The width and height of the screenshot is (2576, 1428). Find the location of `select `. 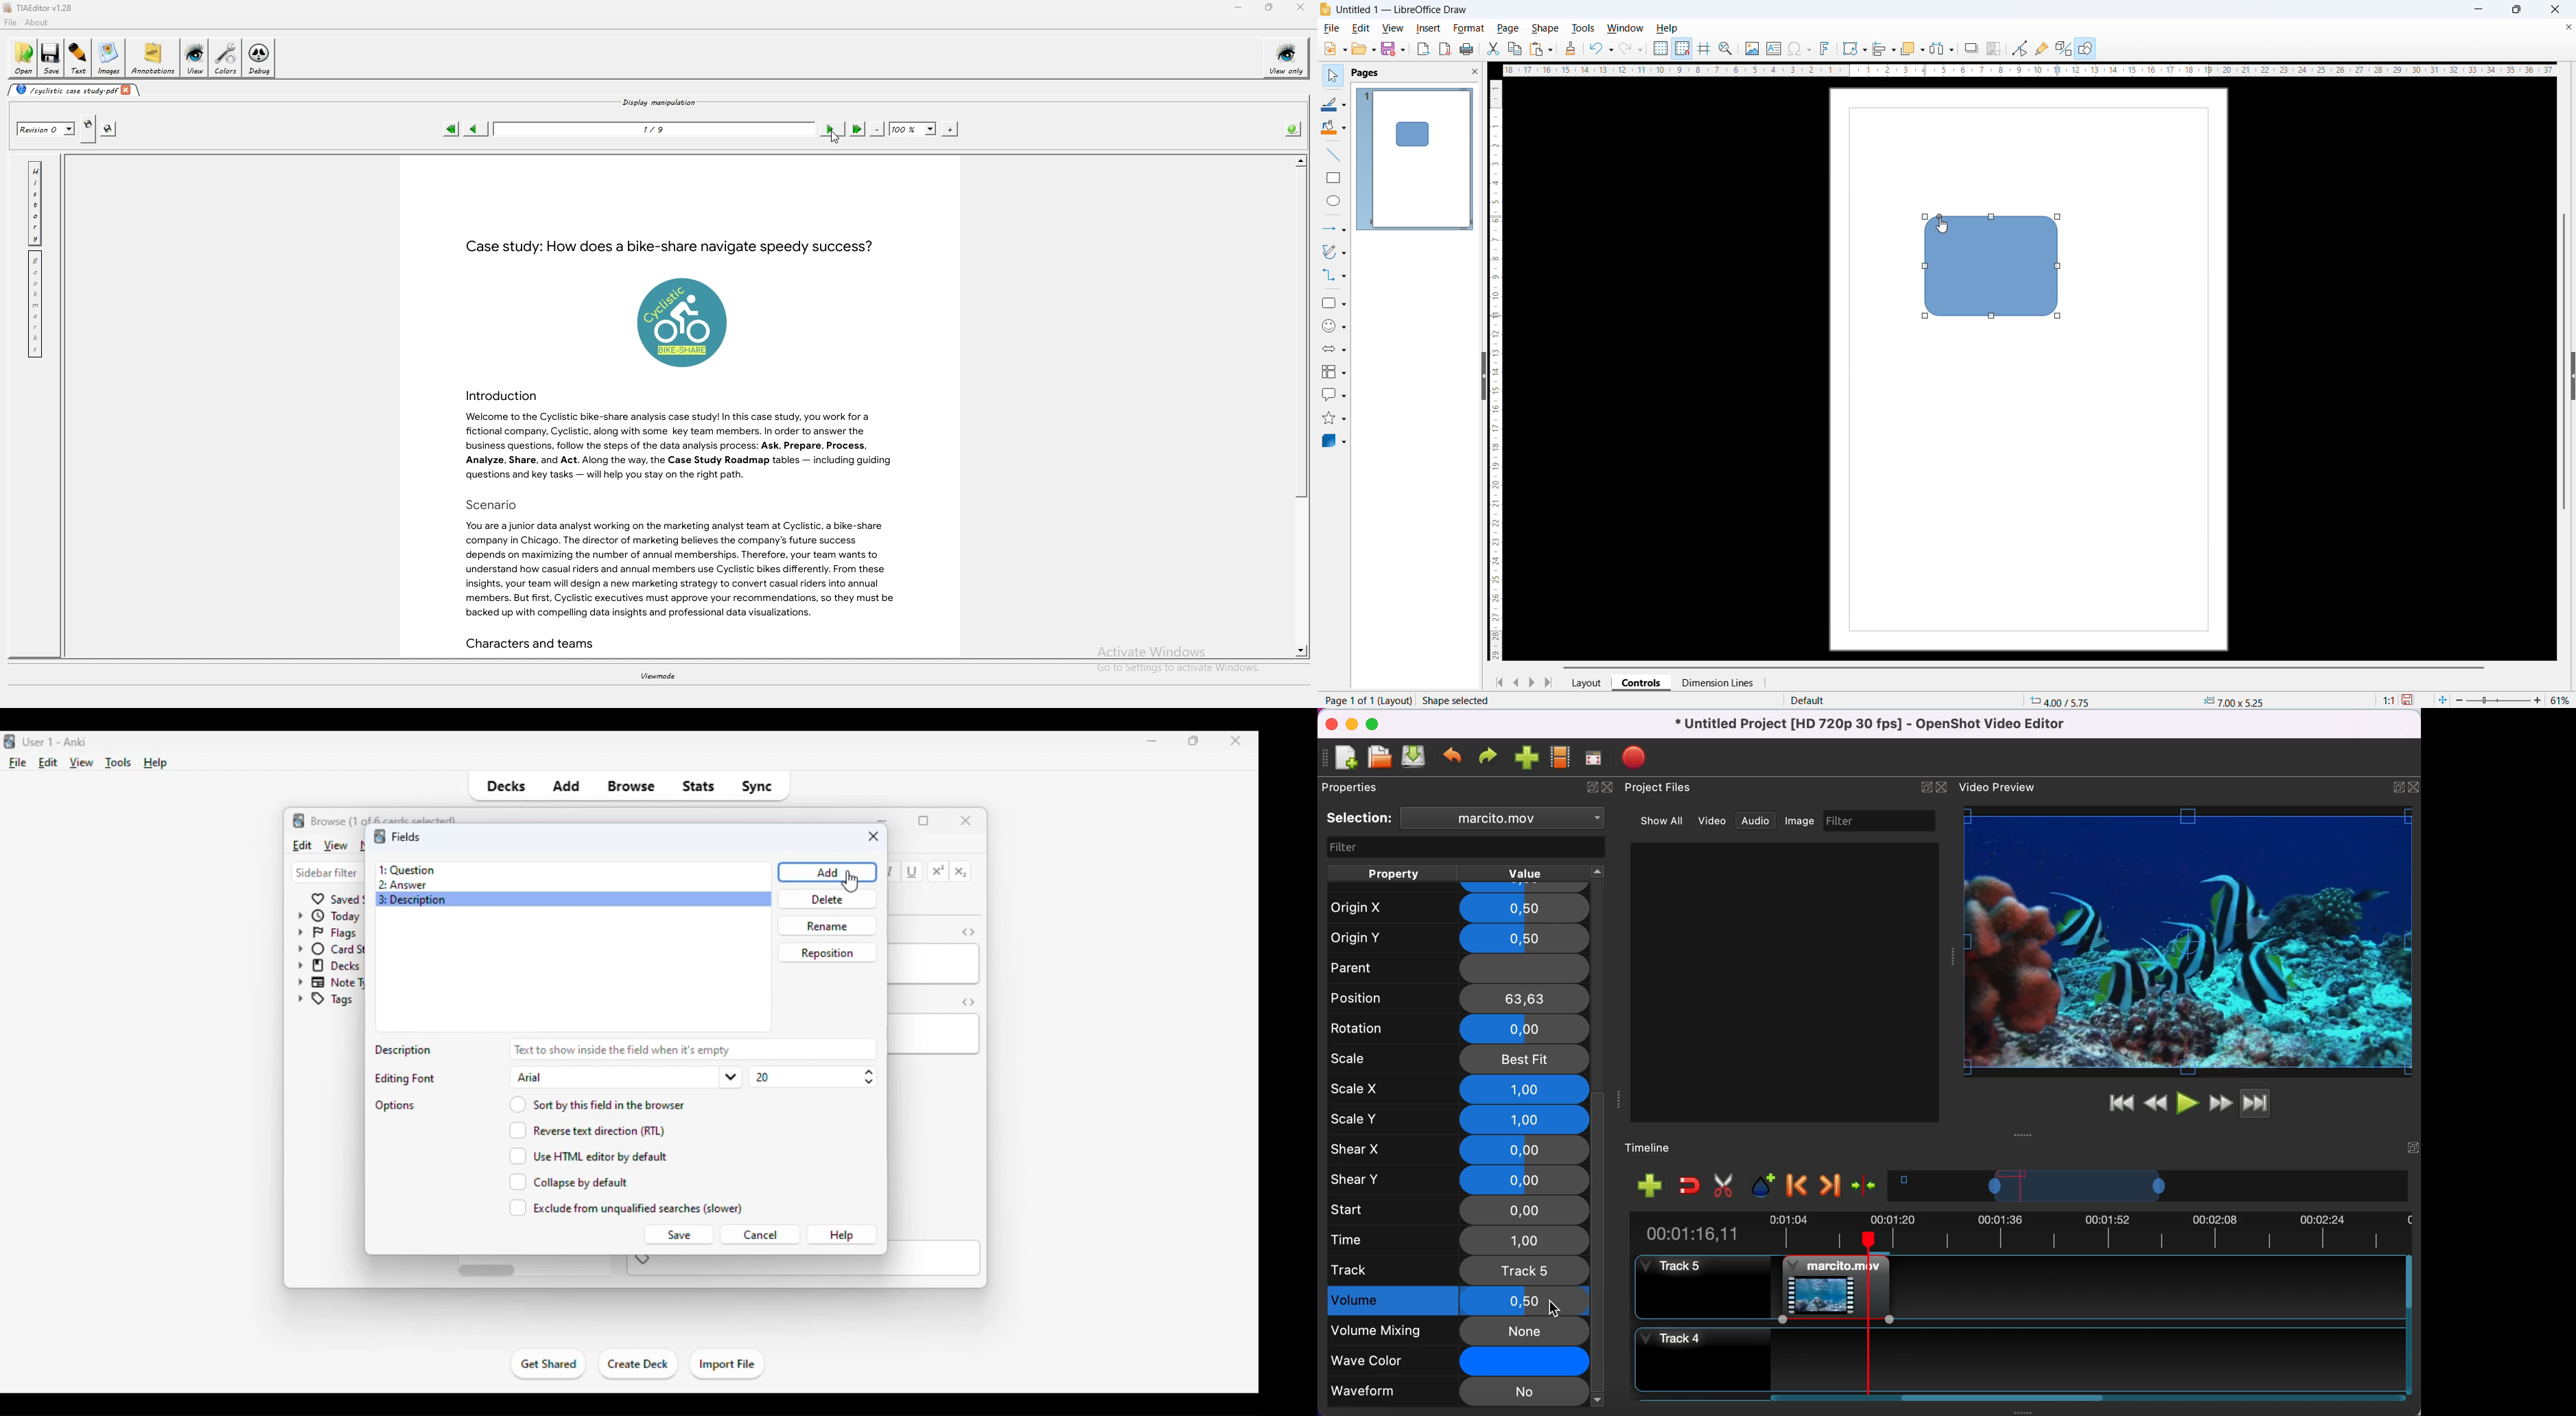

select  is located at coordinates (1331, 76).